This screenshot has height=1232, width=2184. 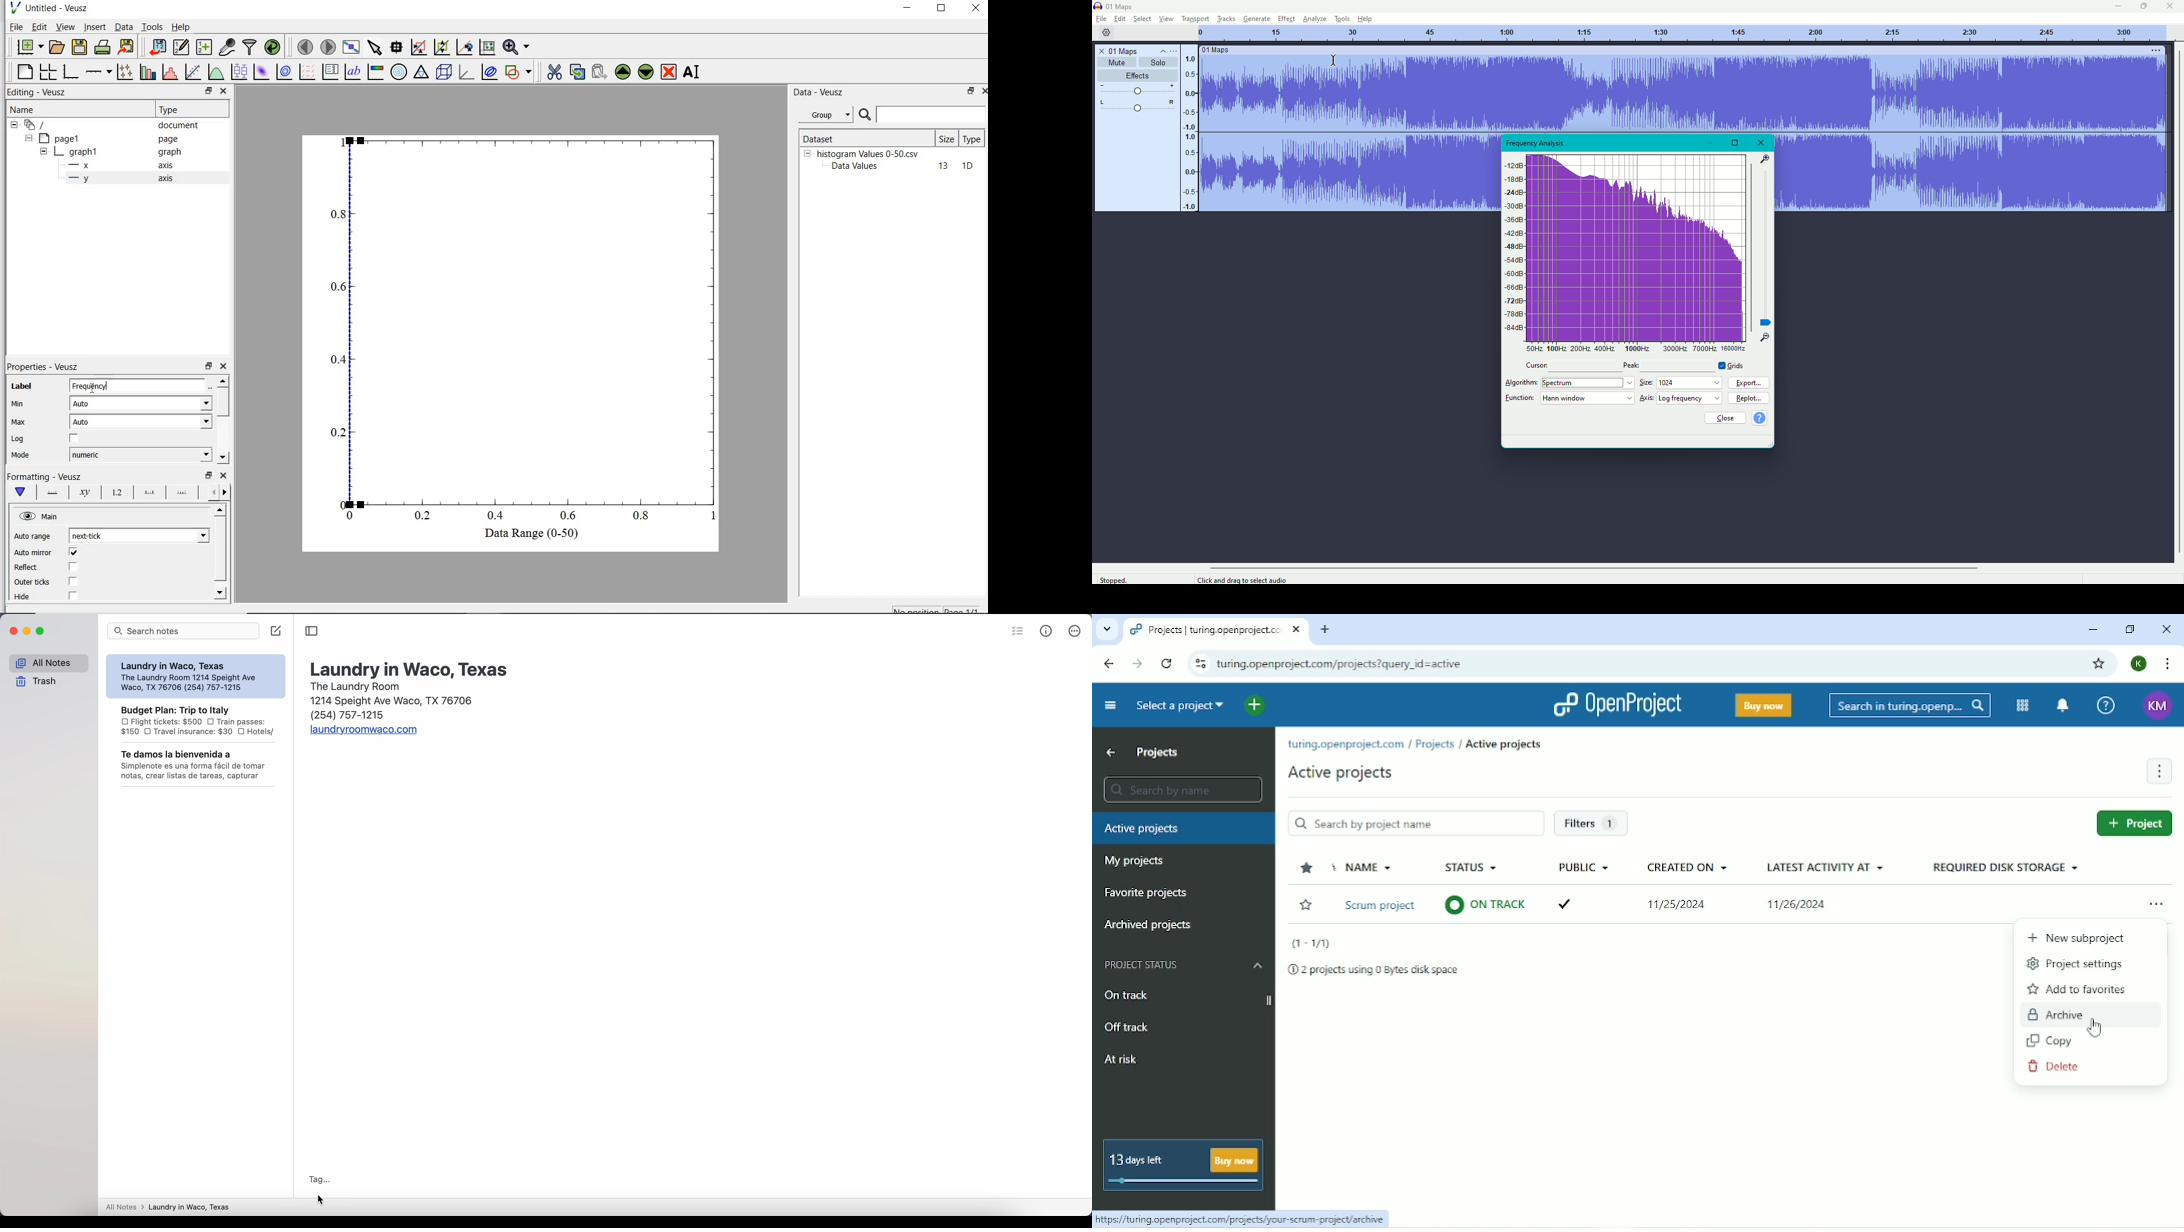 I want to click on toggle sidenote, so click(x=311, y=631).